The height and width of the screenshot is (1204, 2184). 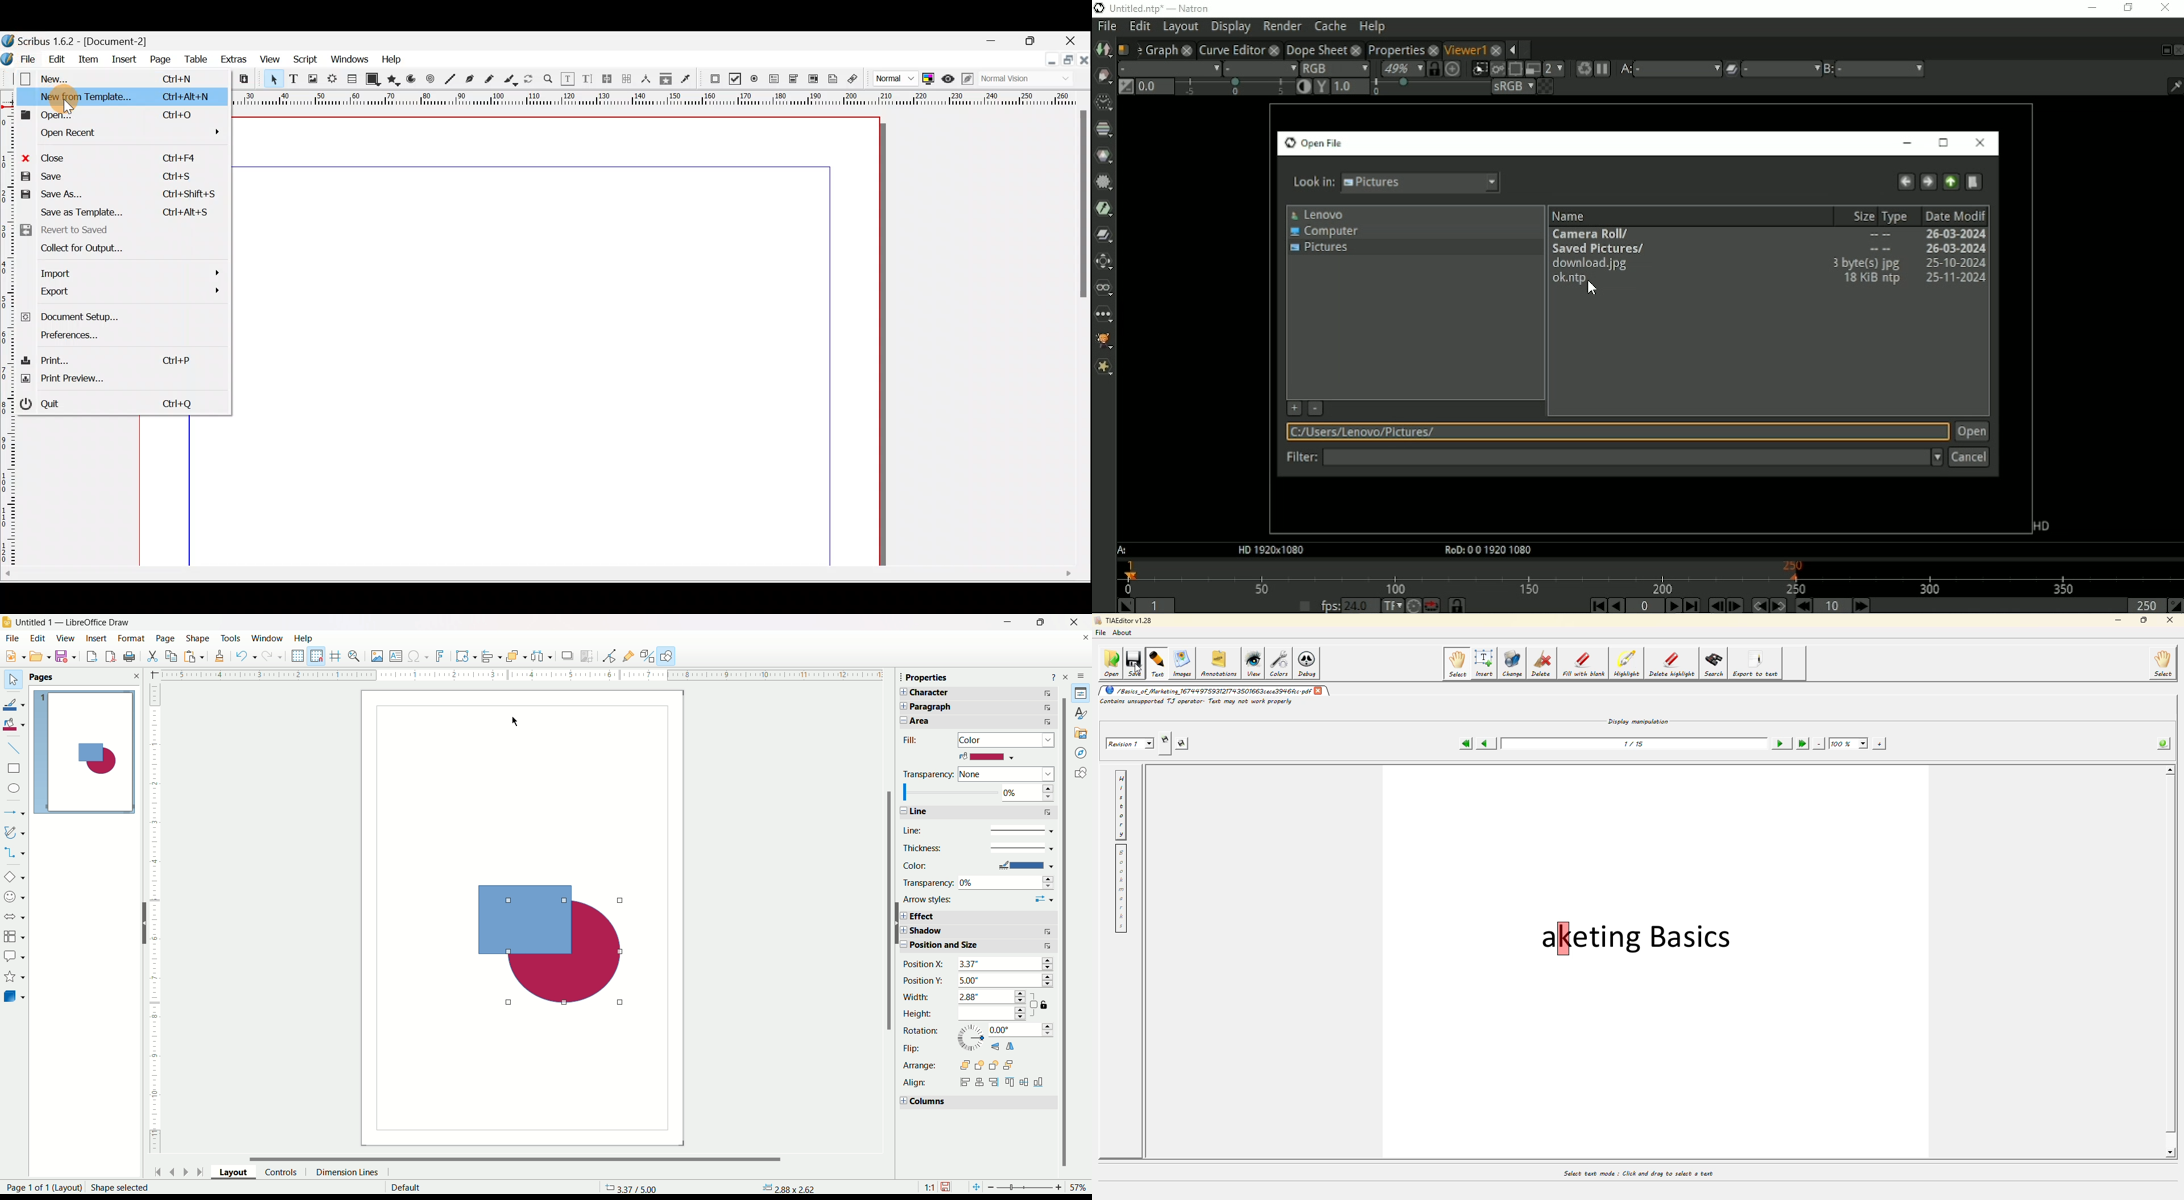 I want to click on properties, so click(x=934, y=678).